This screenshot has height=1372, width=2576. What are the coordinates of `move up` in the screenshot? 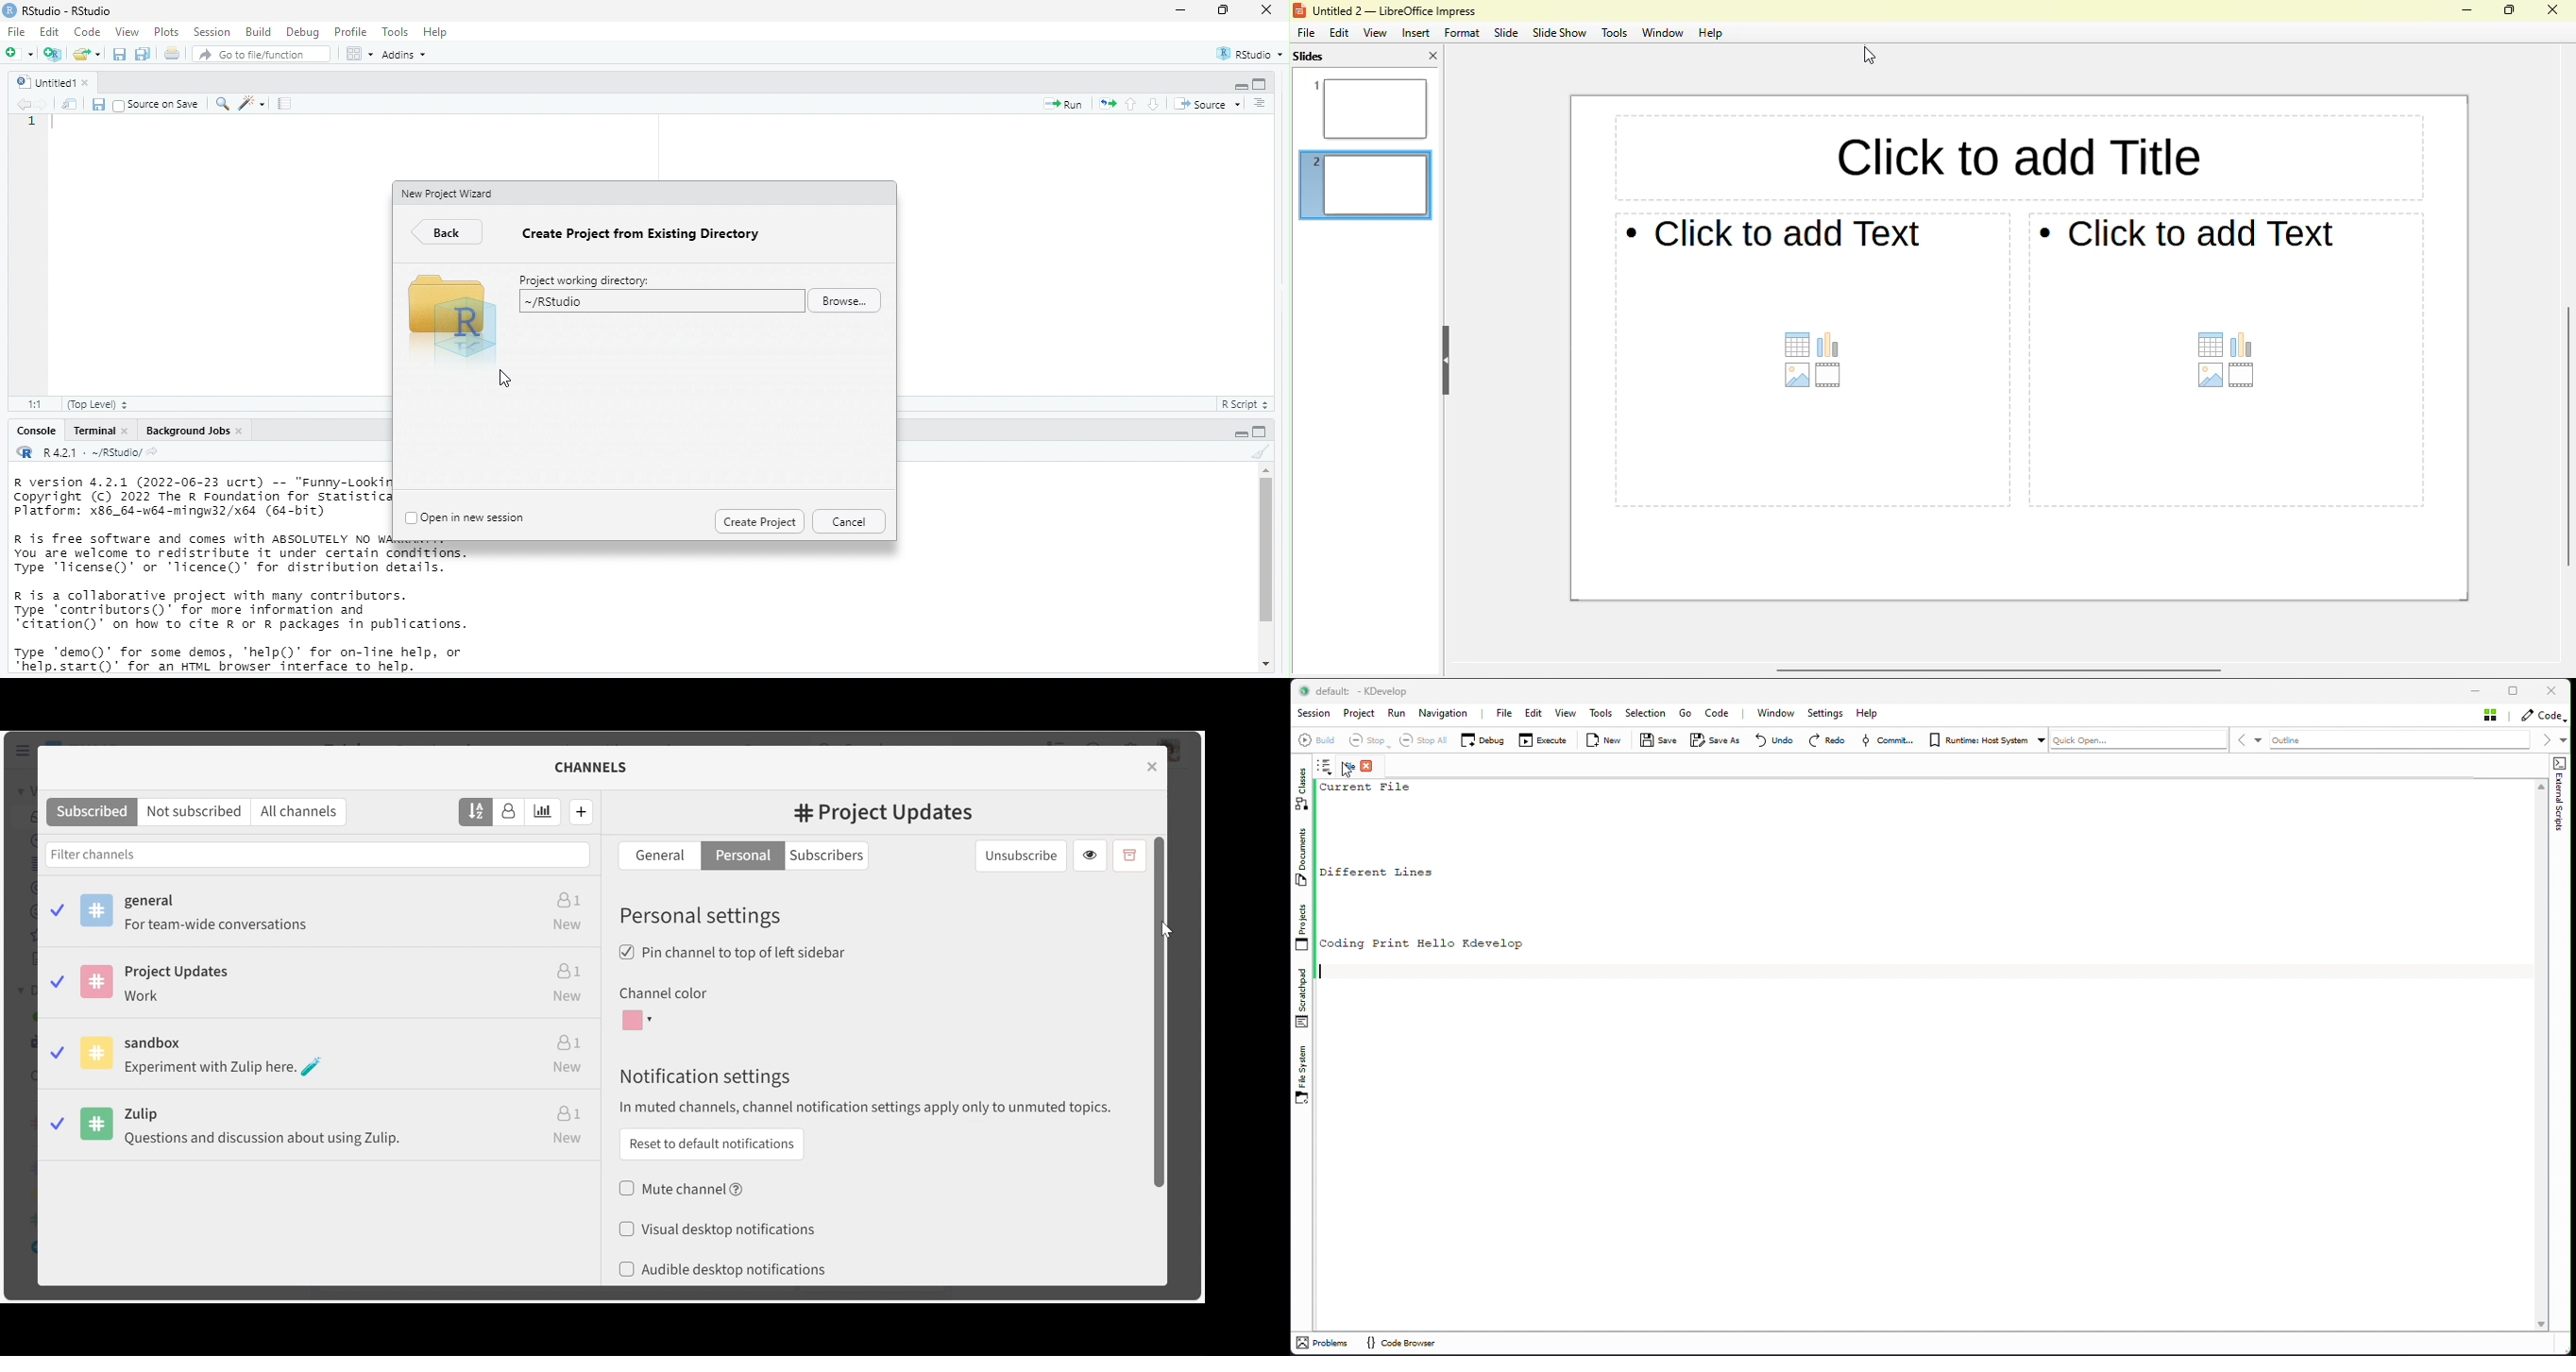 It's located at (1267, 467).